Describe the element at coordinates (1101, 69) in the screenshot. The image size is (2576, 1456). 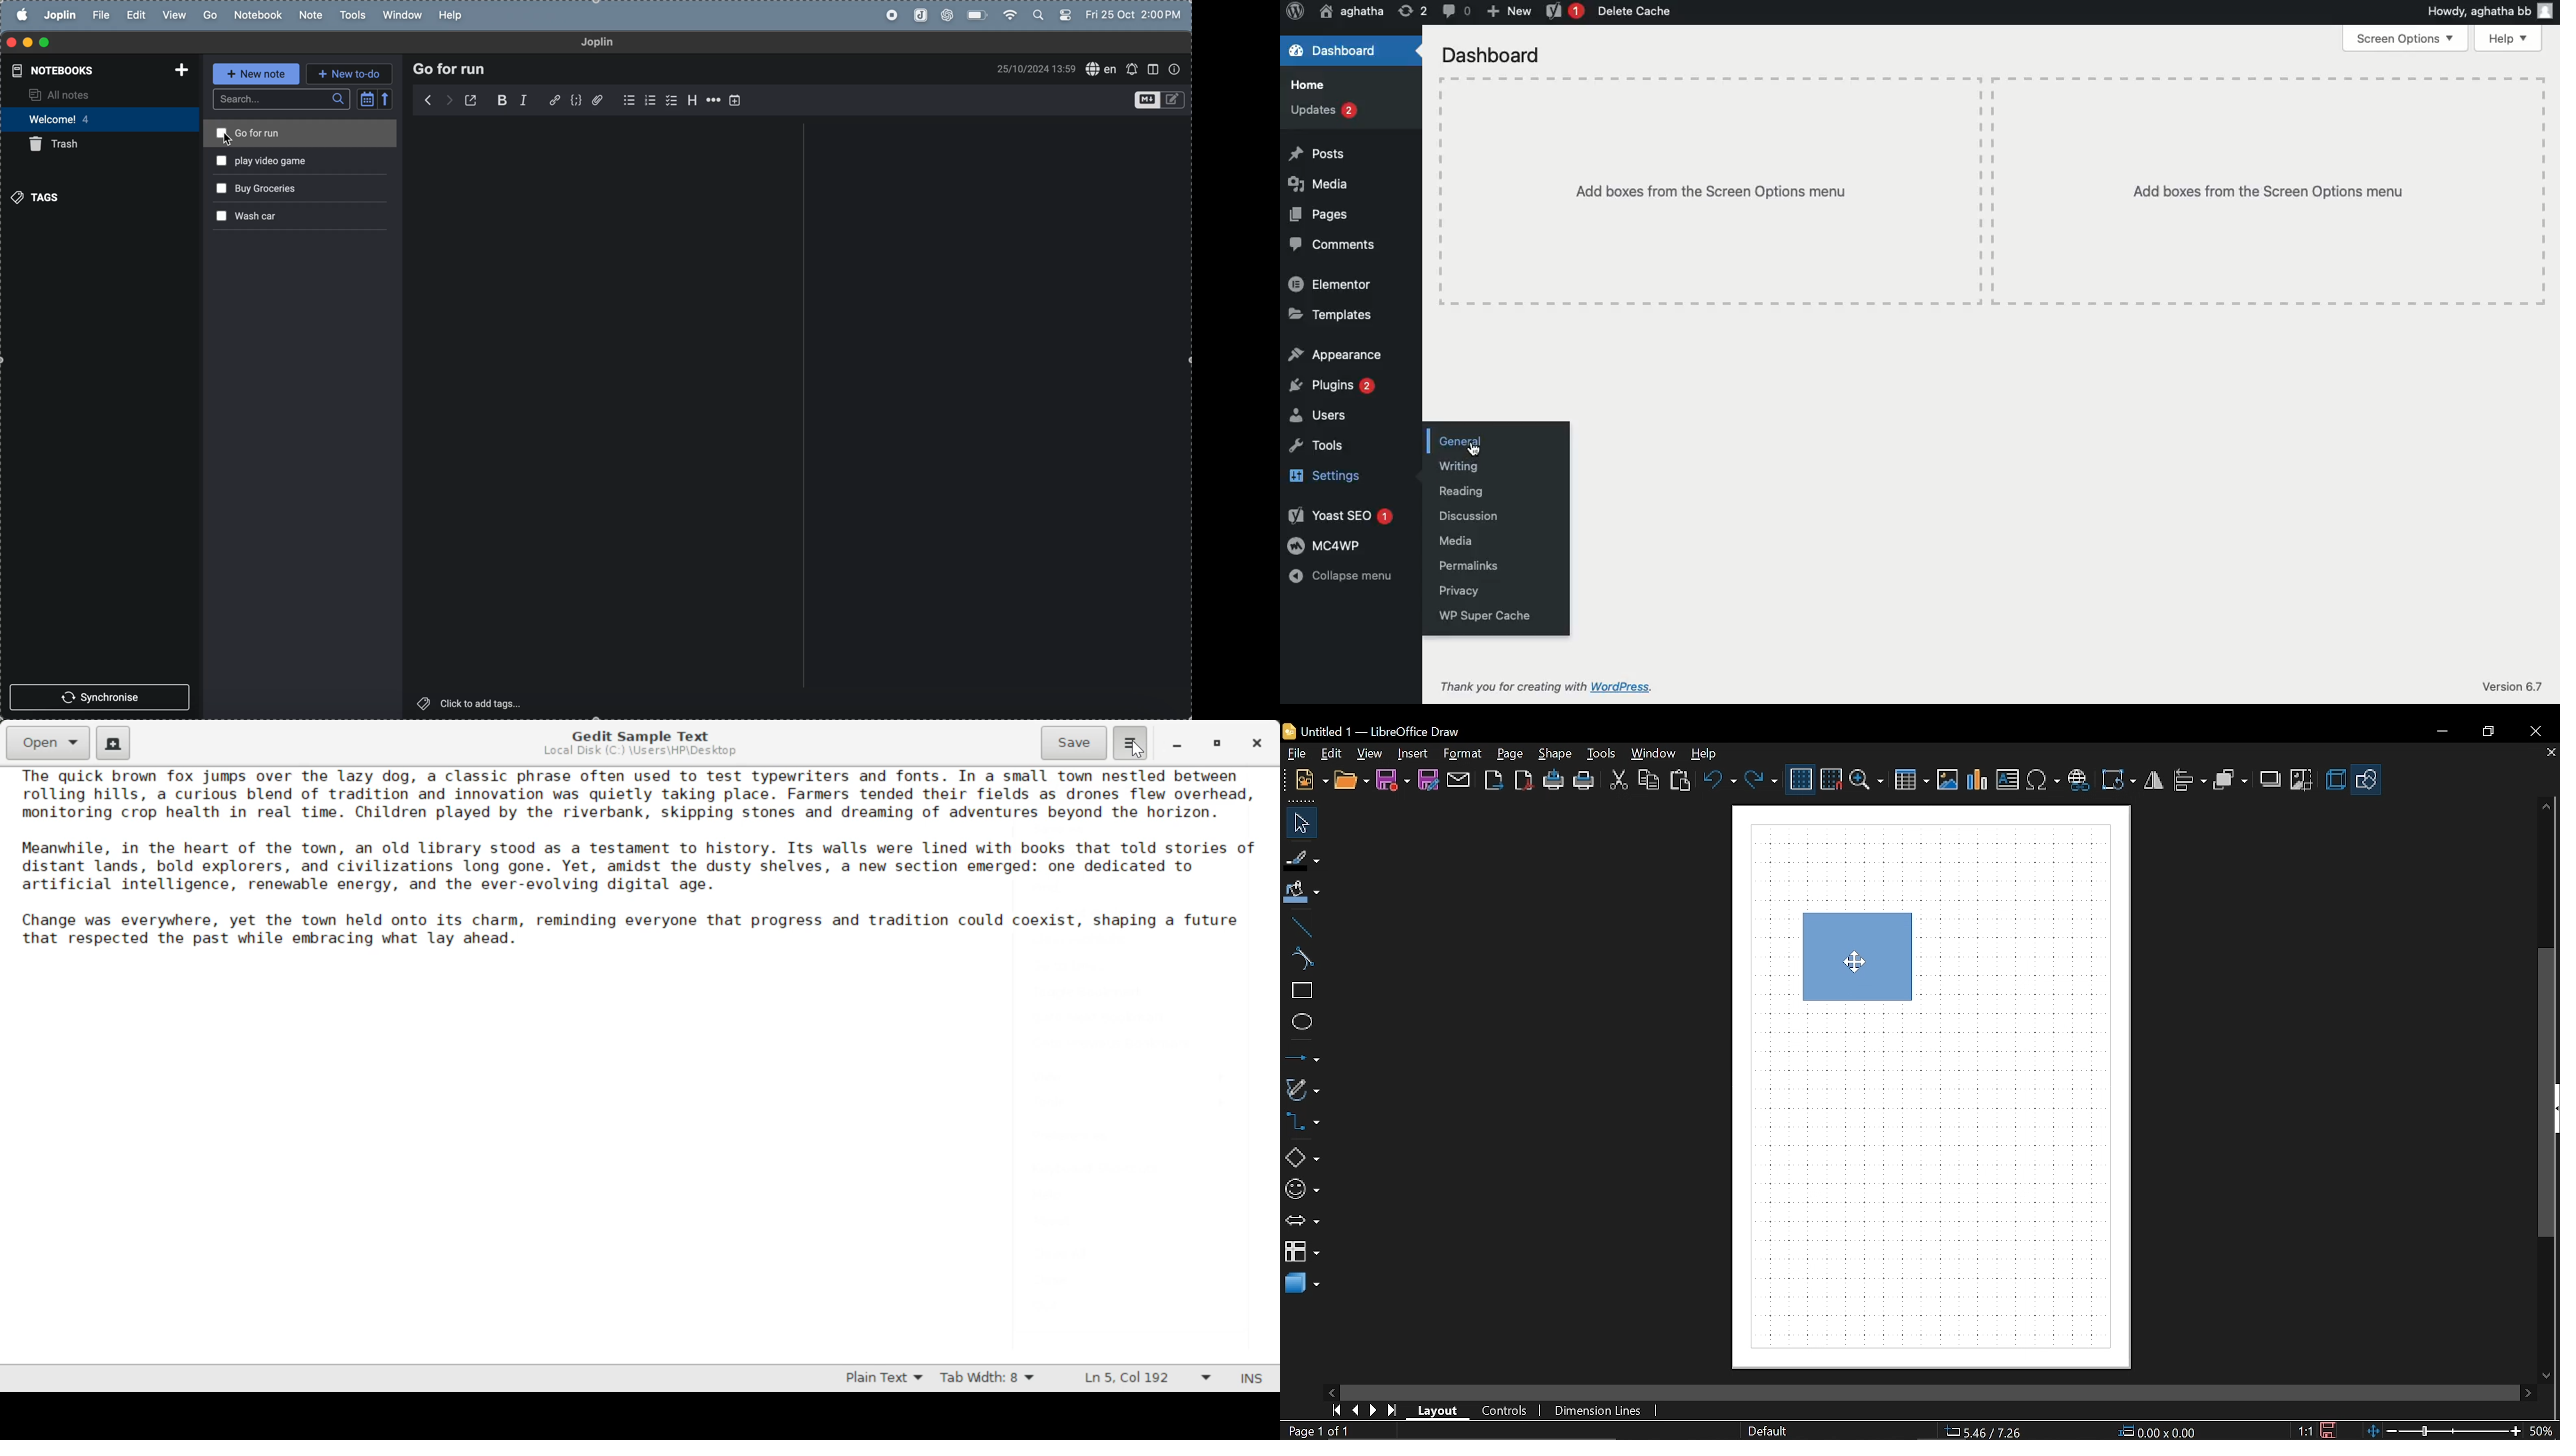
I see `spell check` at that location.